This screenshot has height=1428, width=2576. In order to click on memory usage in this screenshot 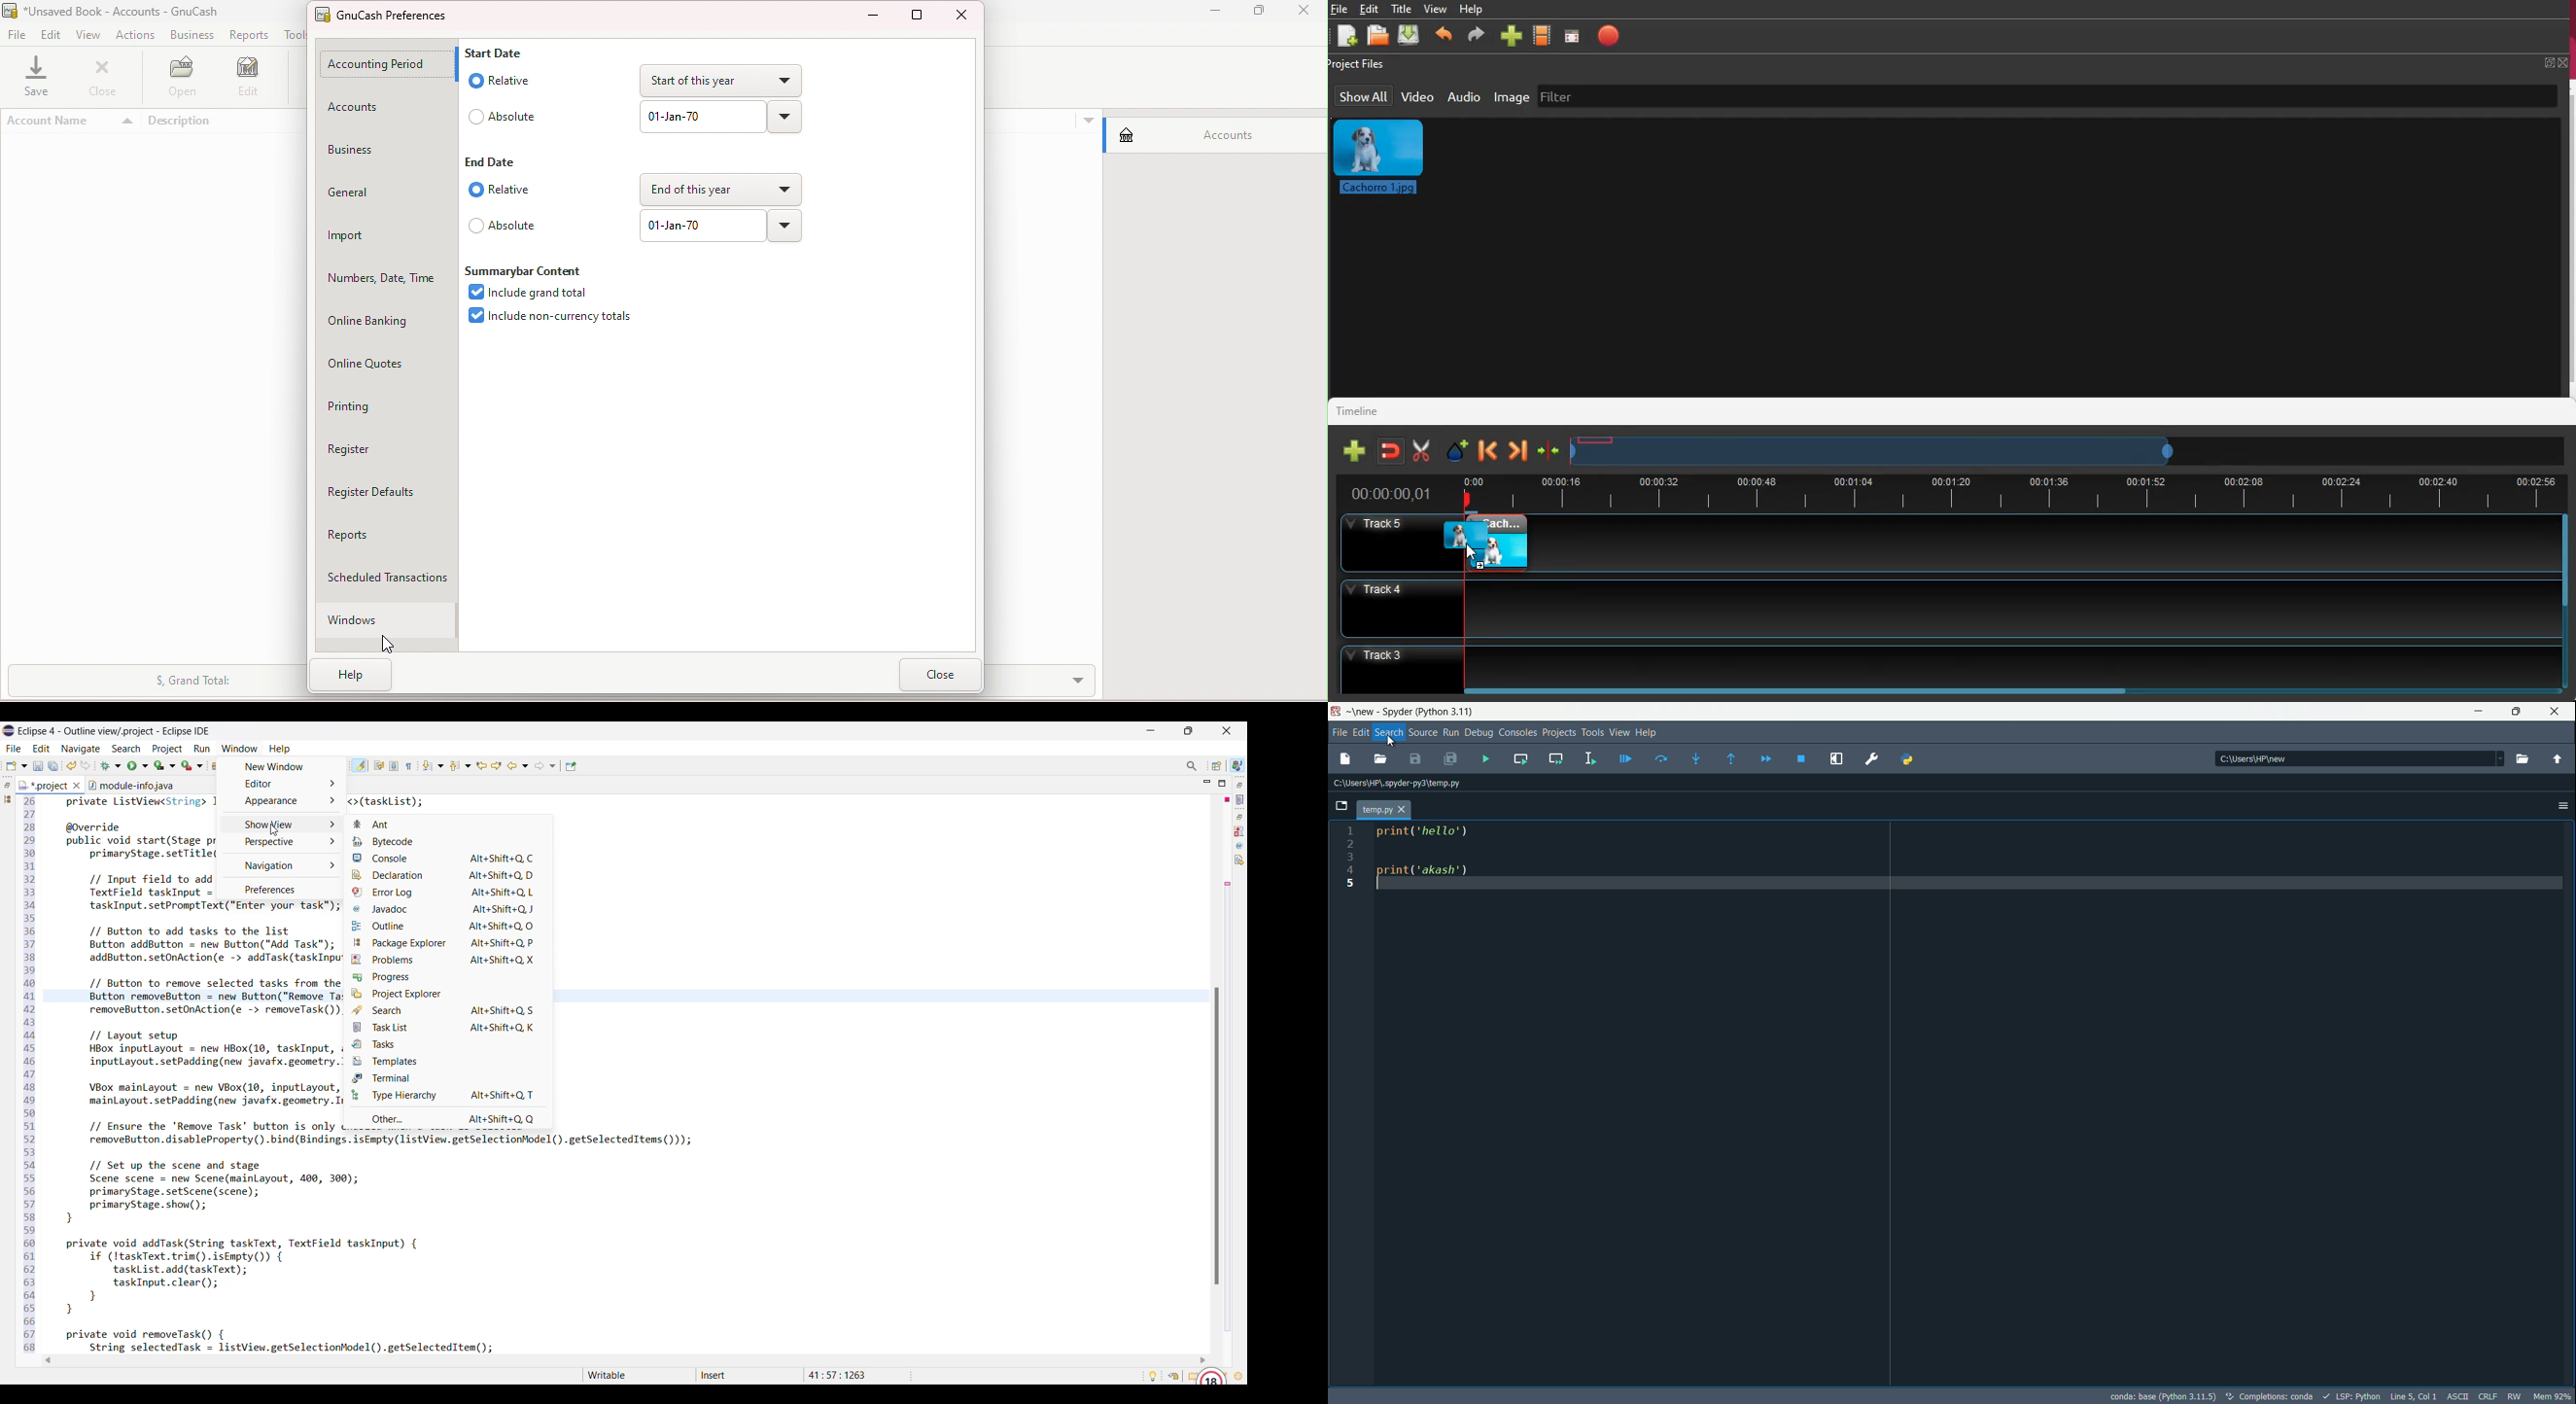, I will do `click(2555, 1396)`.